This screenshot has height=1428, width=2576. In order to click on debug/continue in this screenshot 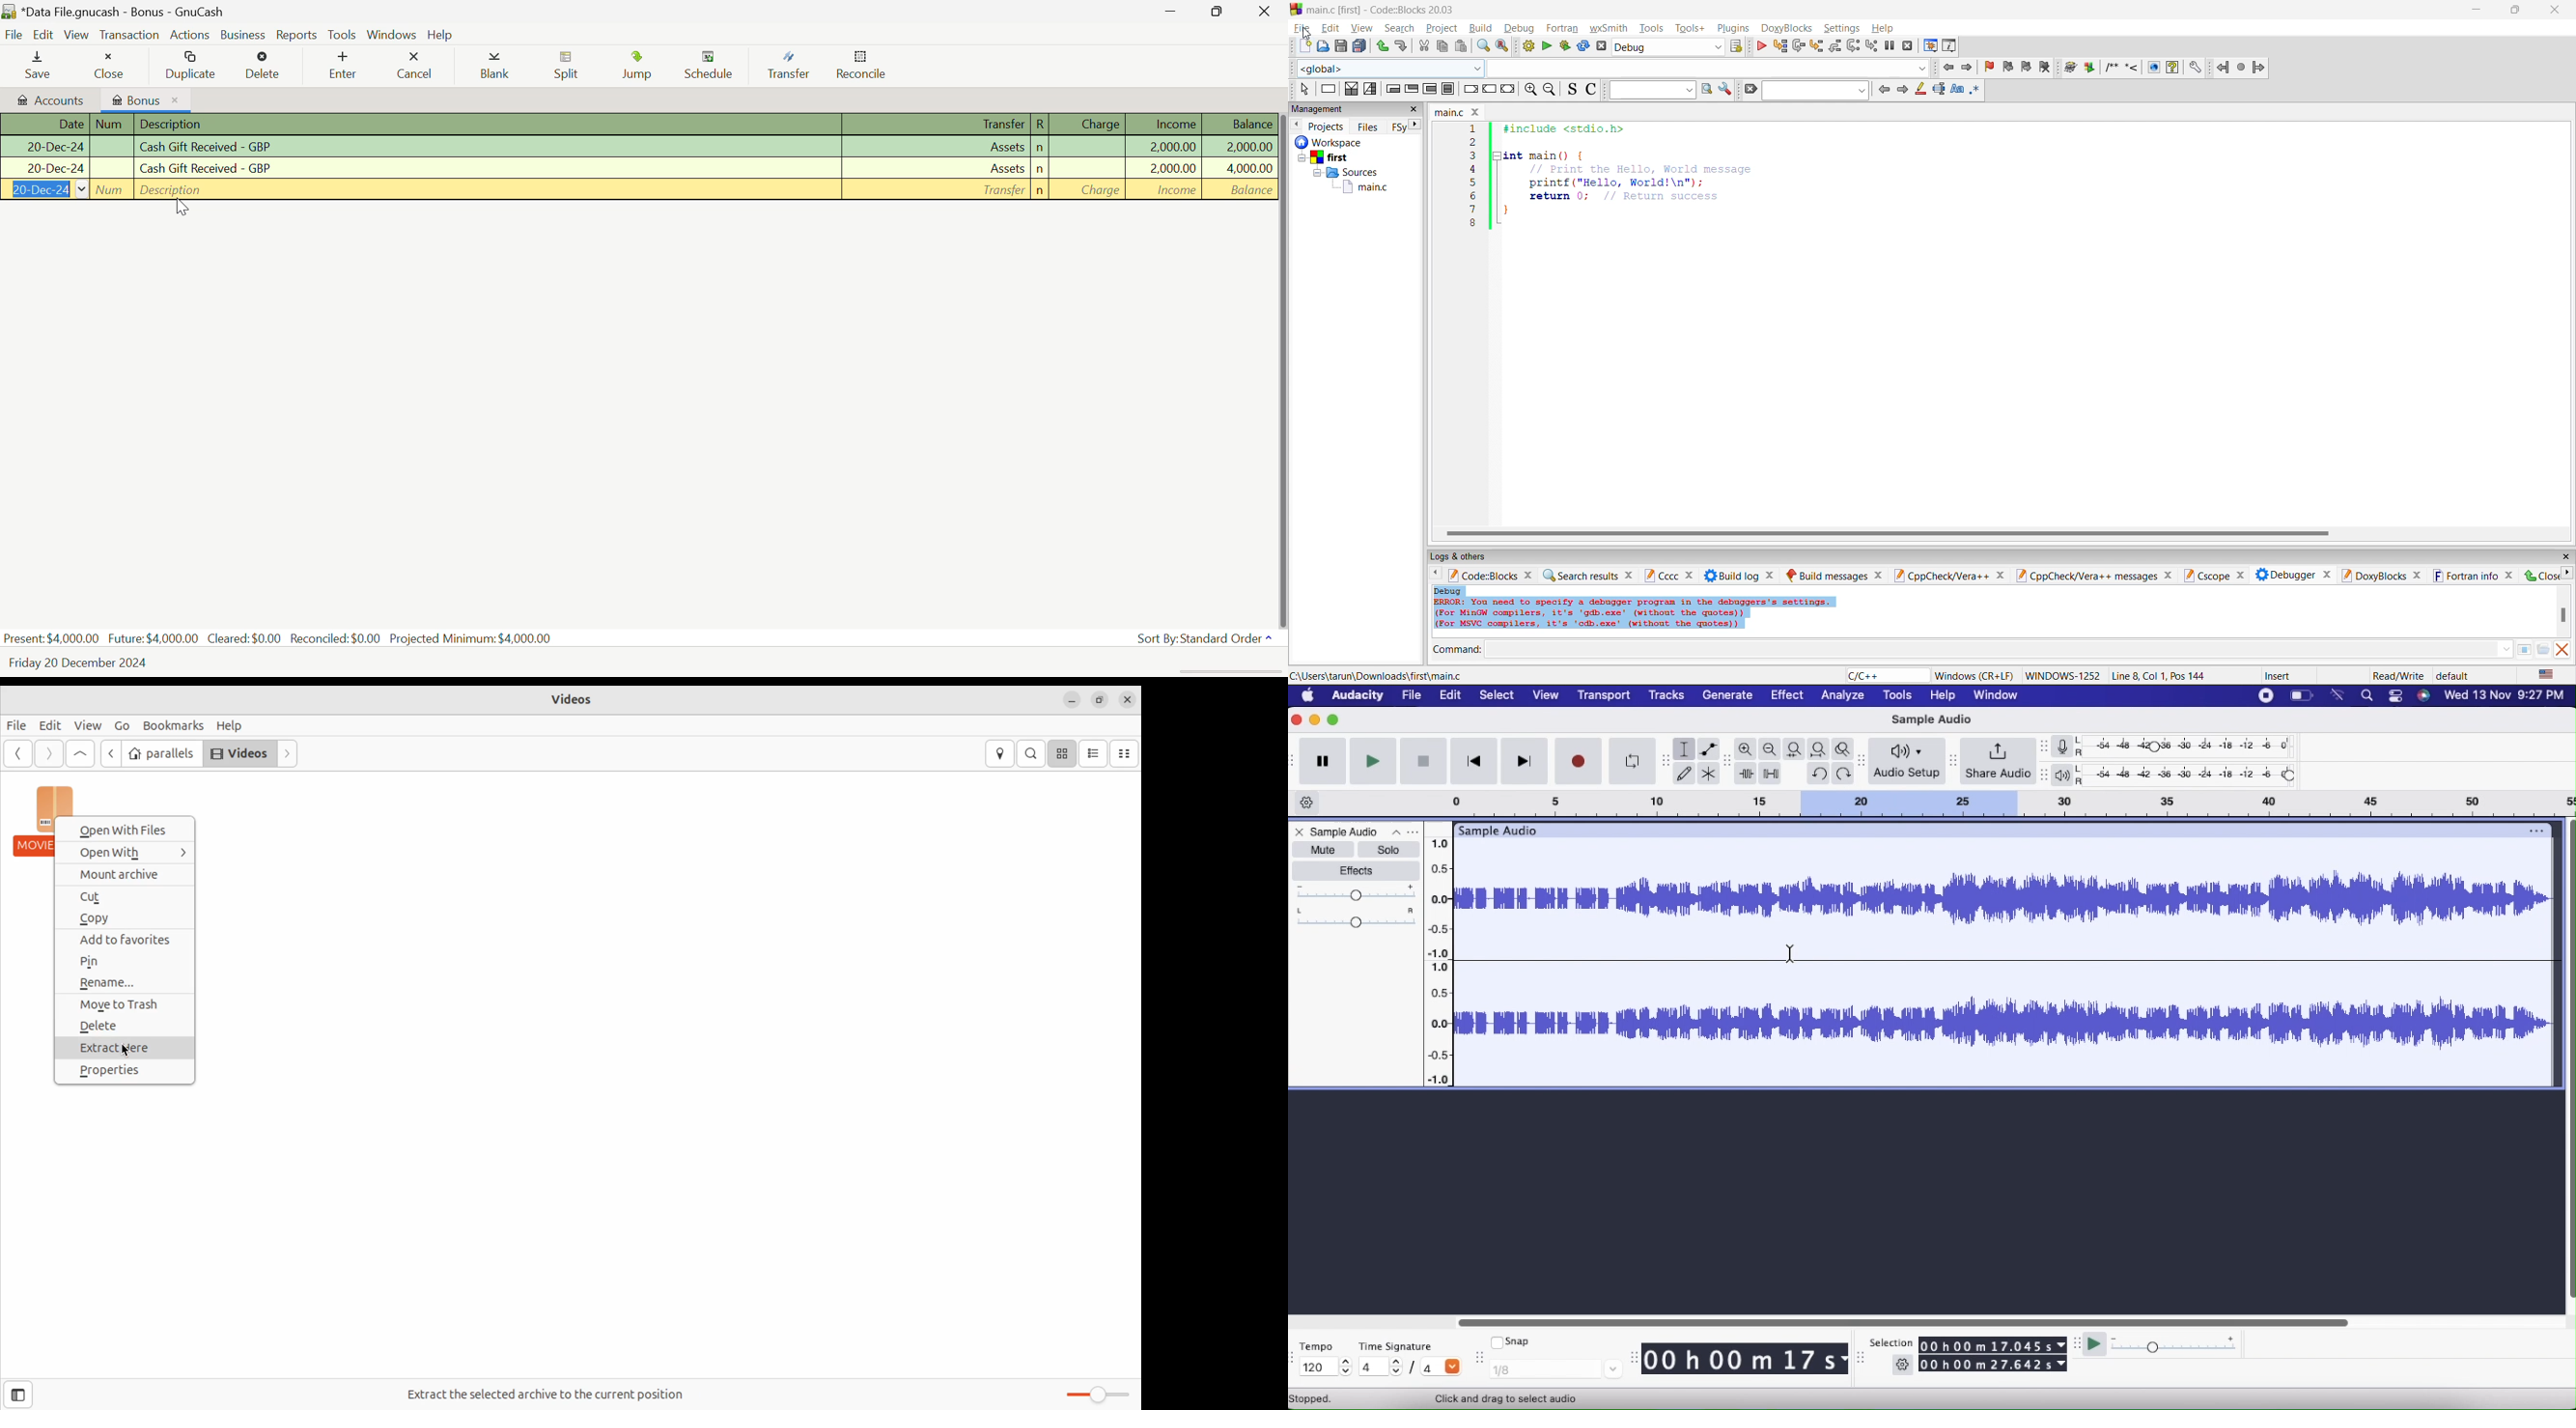, I will do `click(1761, 46)`.